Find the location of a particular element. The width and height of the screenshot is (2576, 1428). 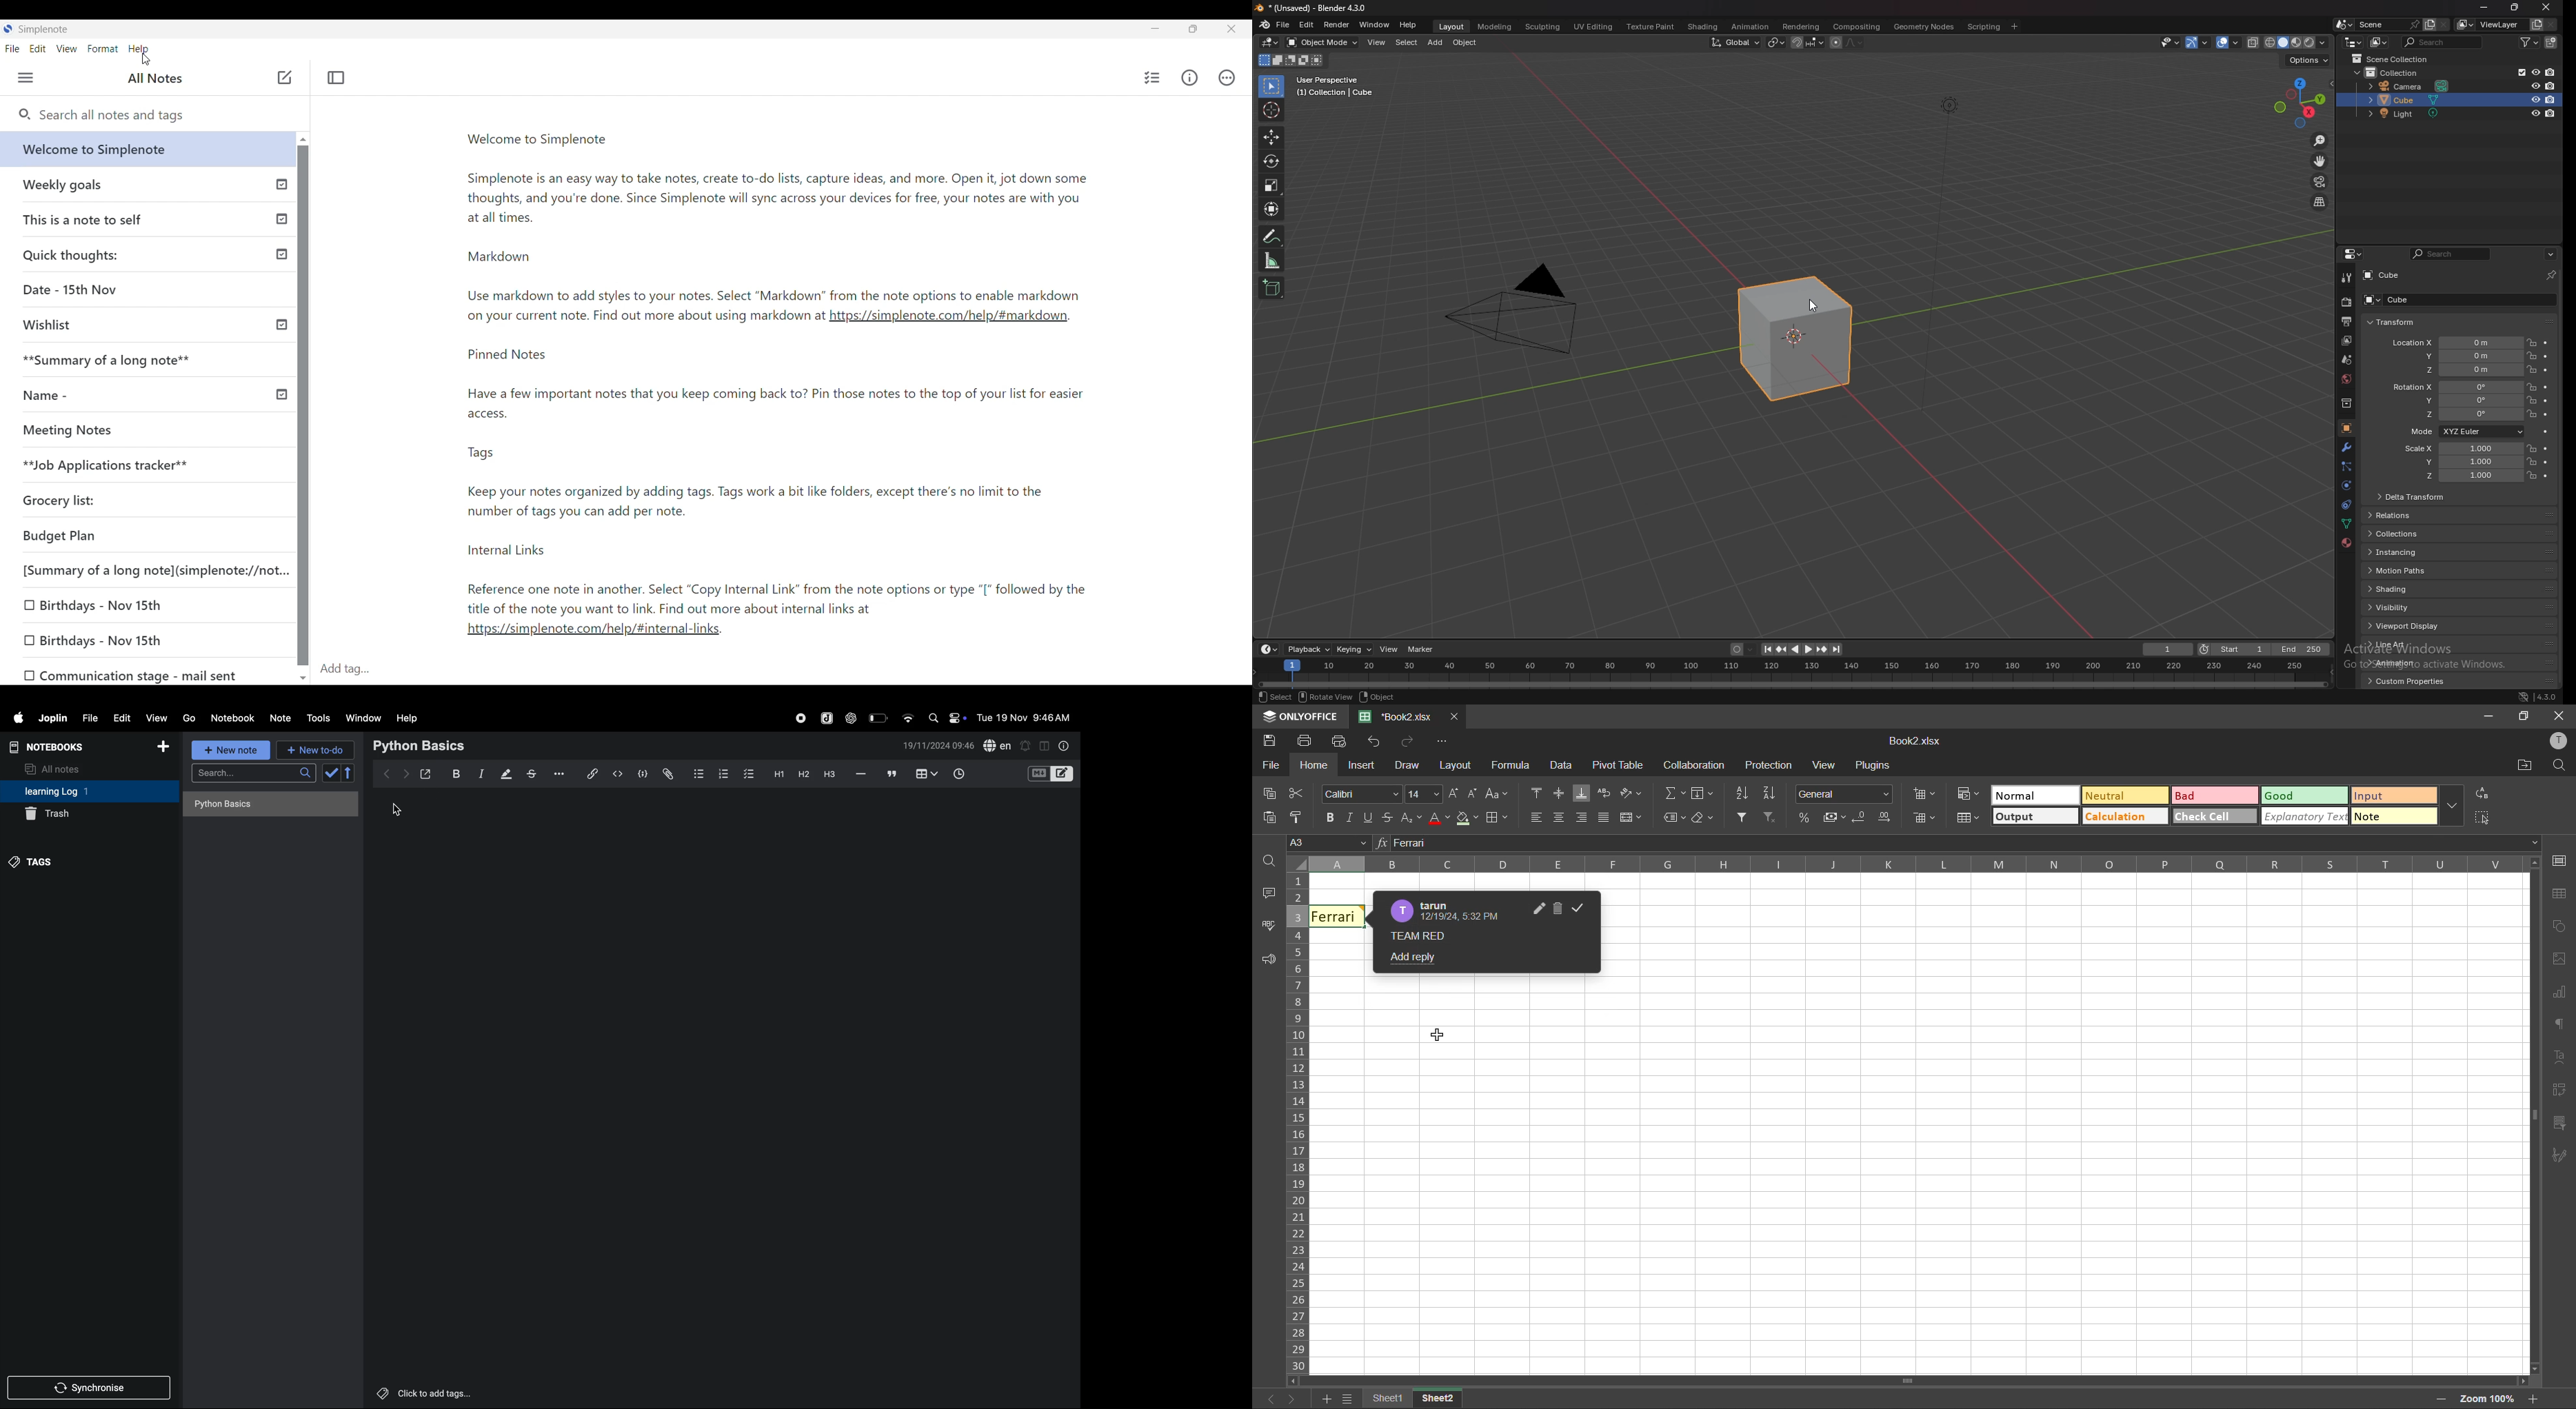

Name - is located at coordinates (128, 394).